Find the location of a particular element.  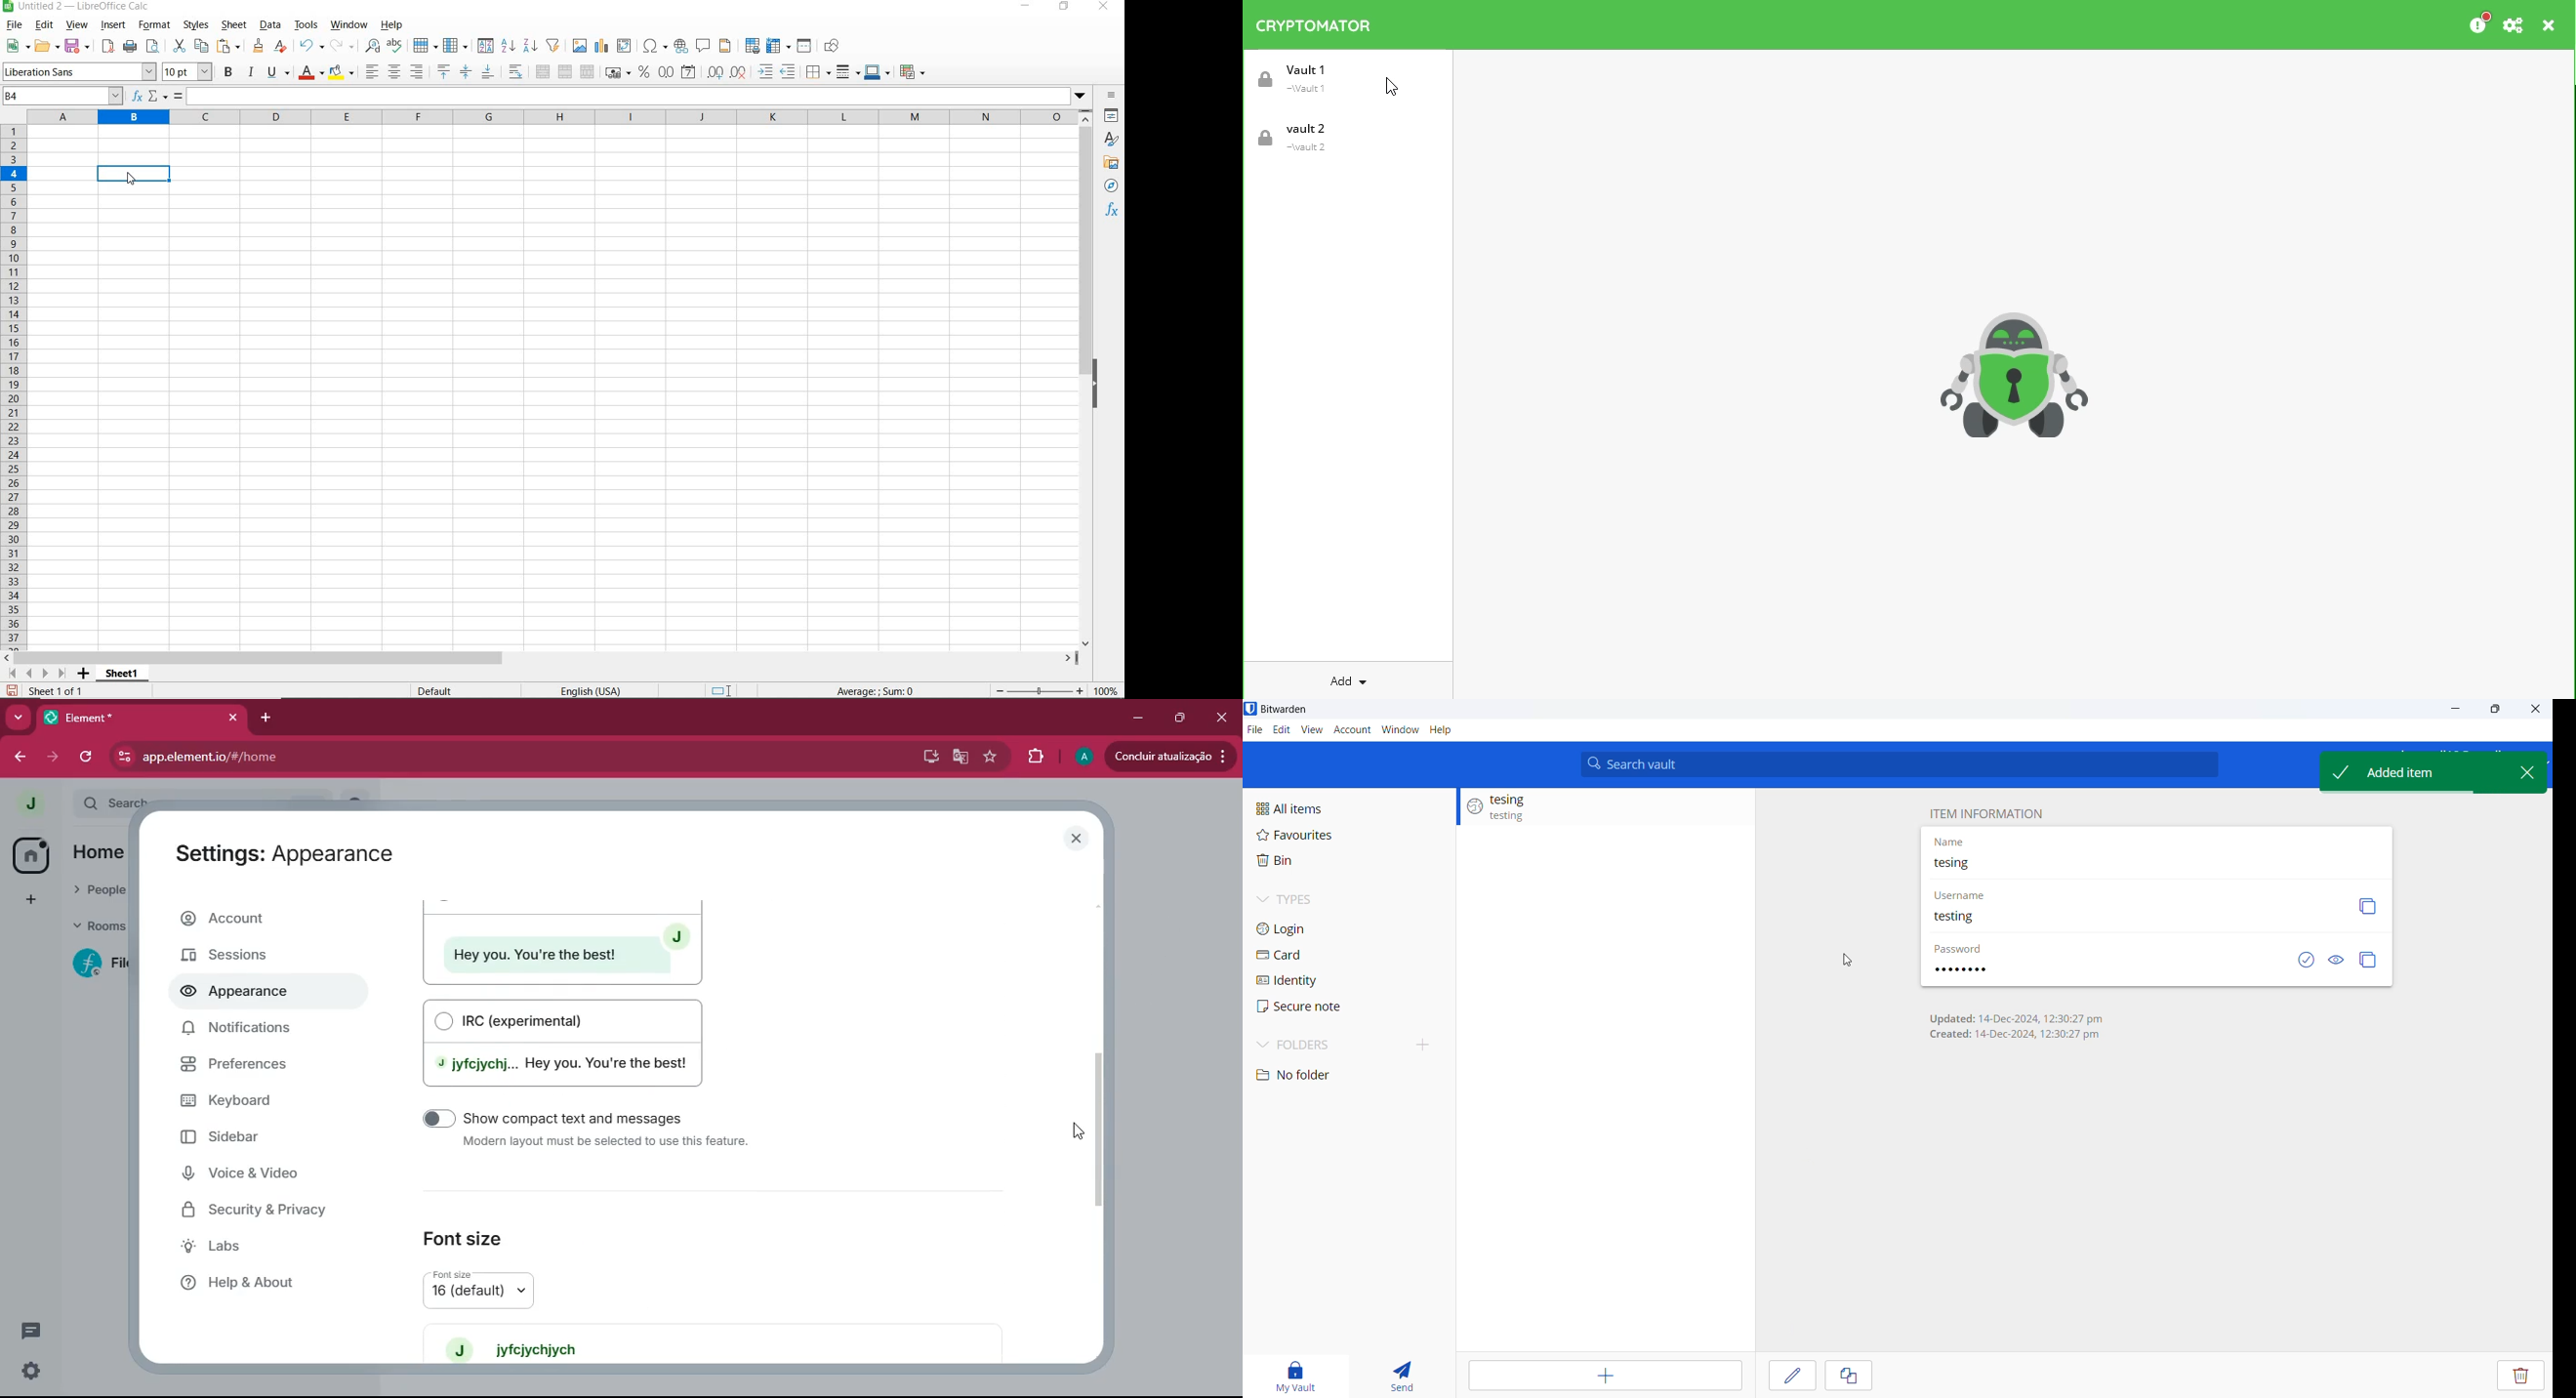

refresh is located at coordinates (85, 757).